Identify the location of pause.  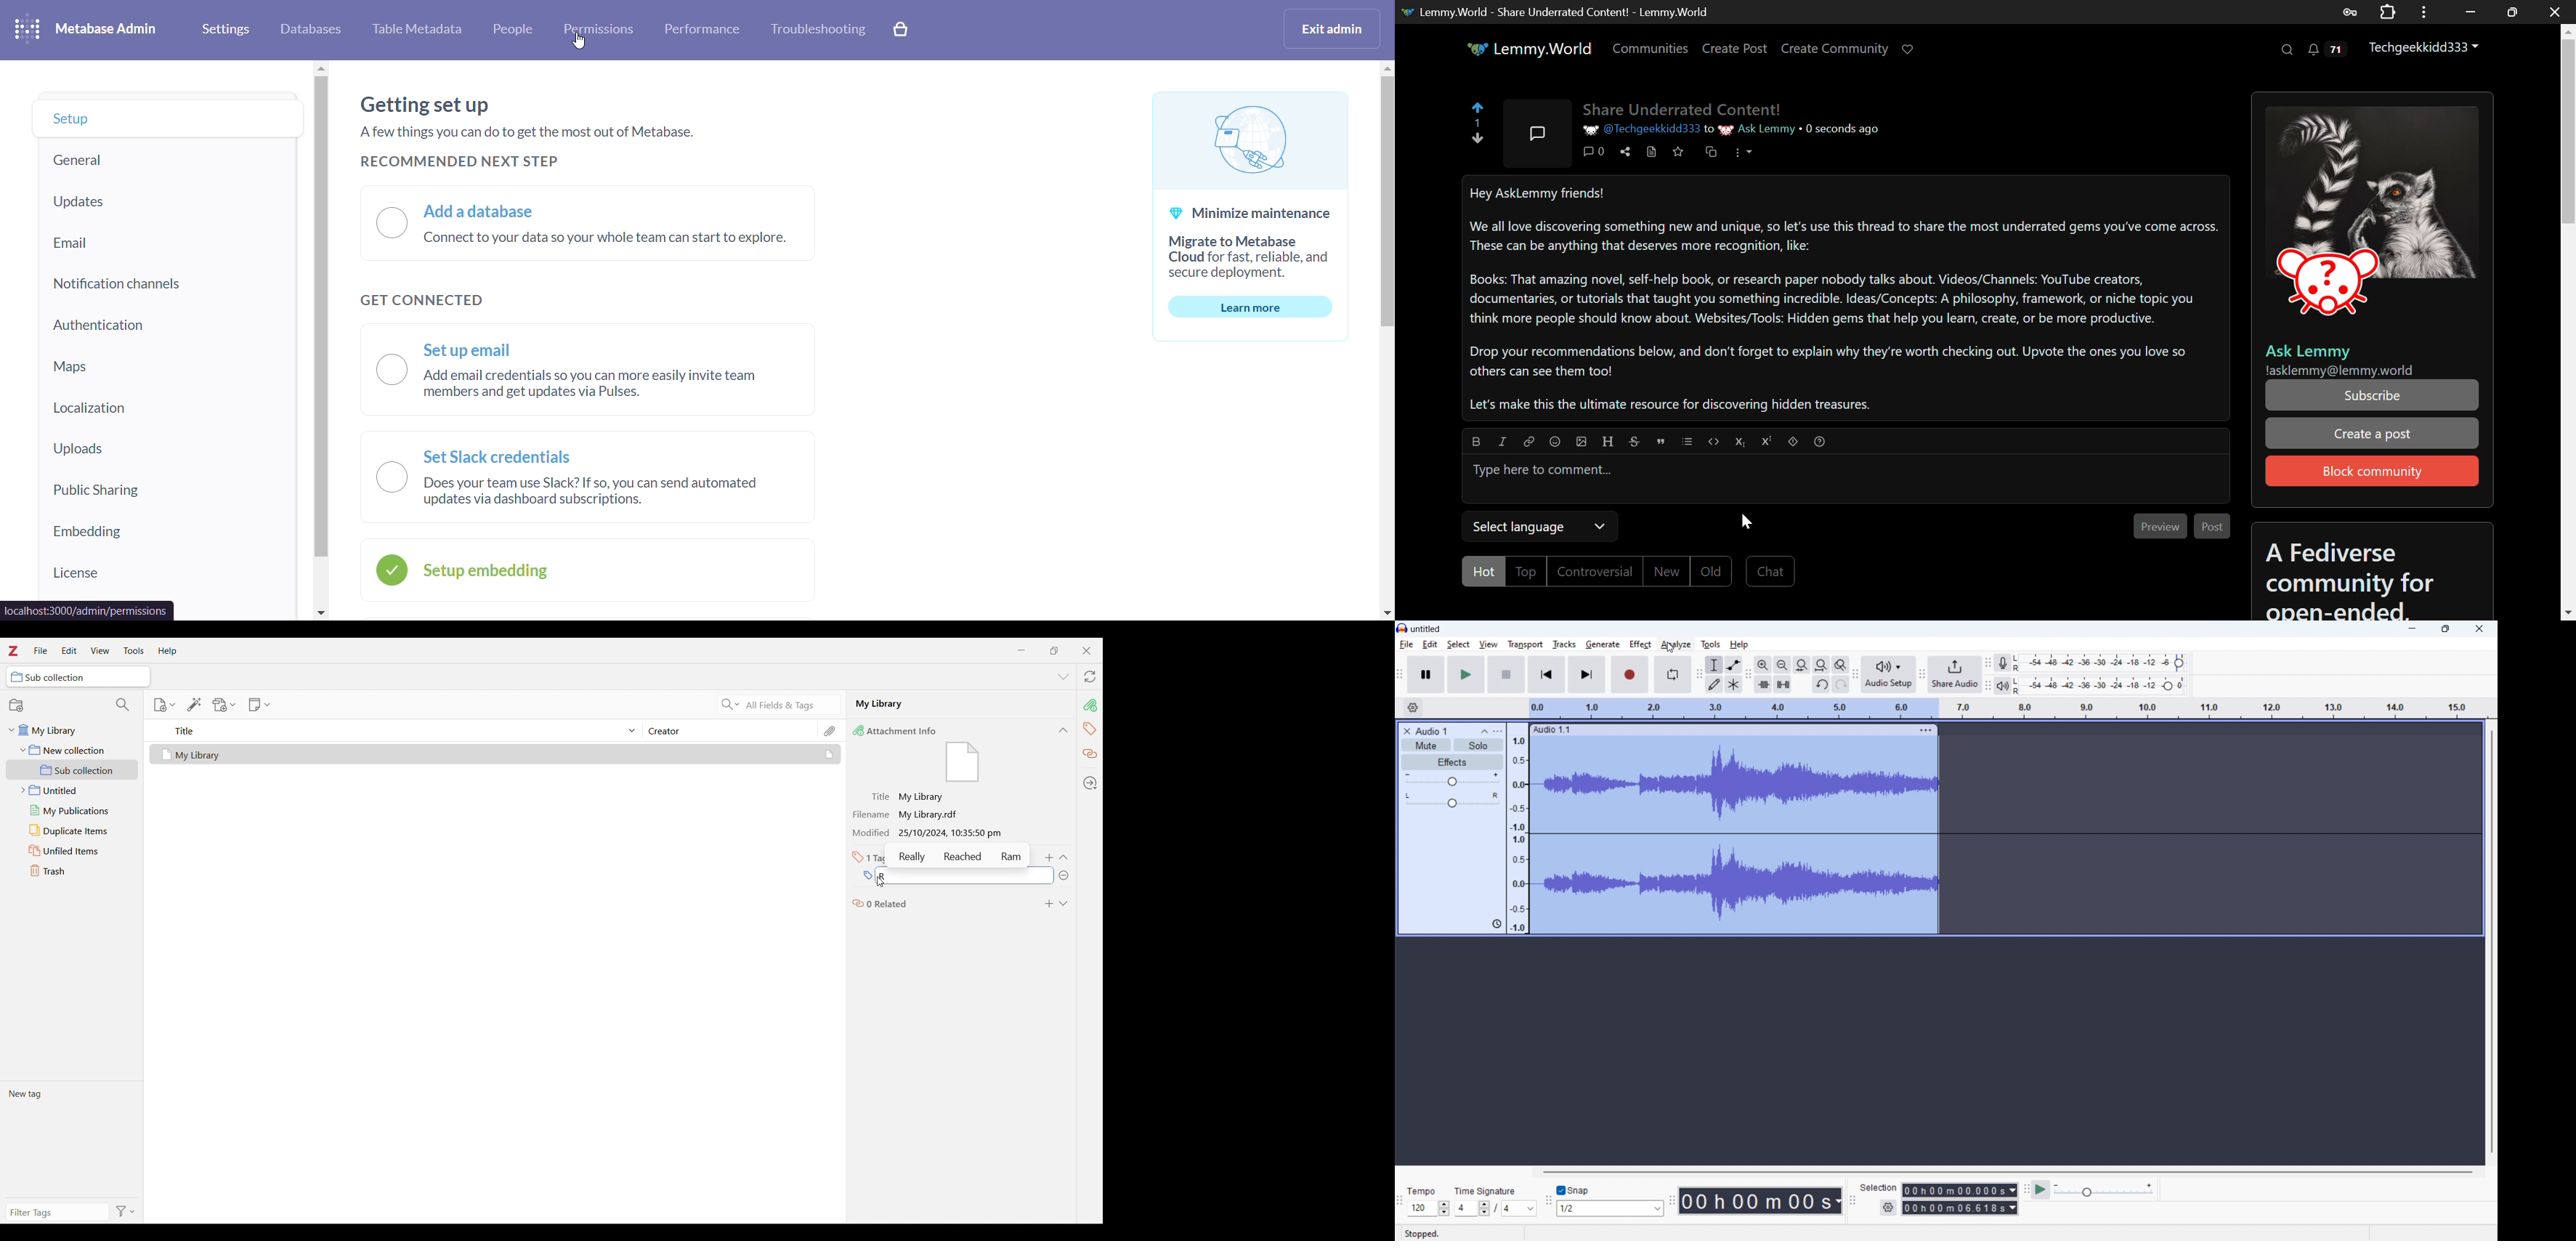
(1426, 675).